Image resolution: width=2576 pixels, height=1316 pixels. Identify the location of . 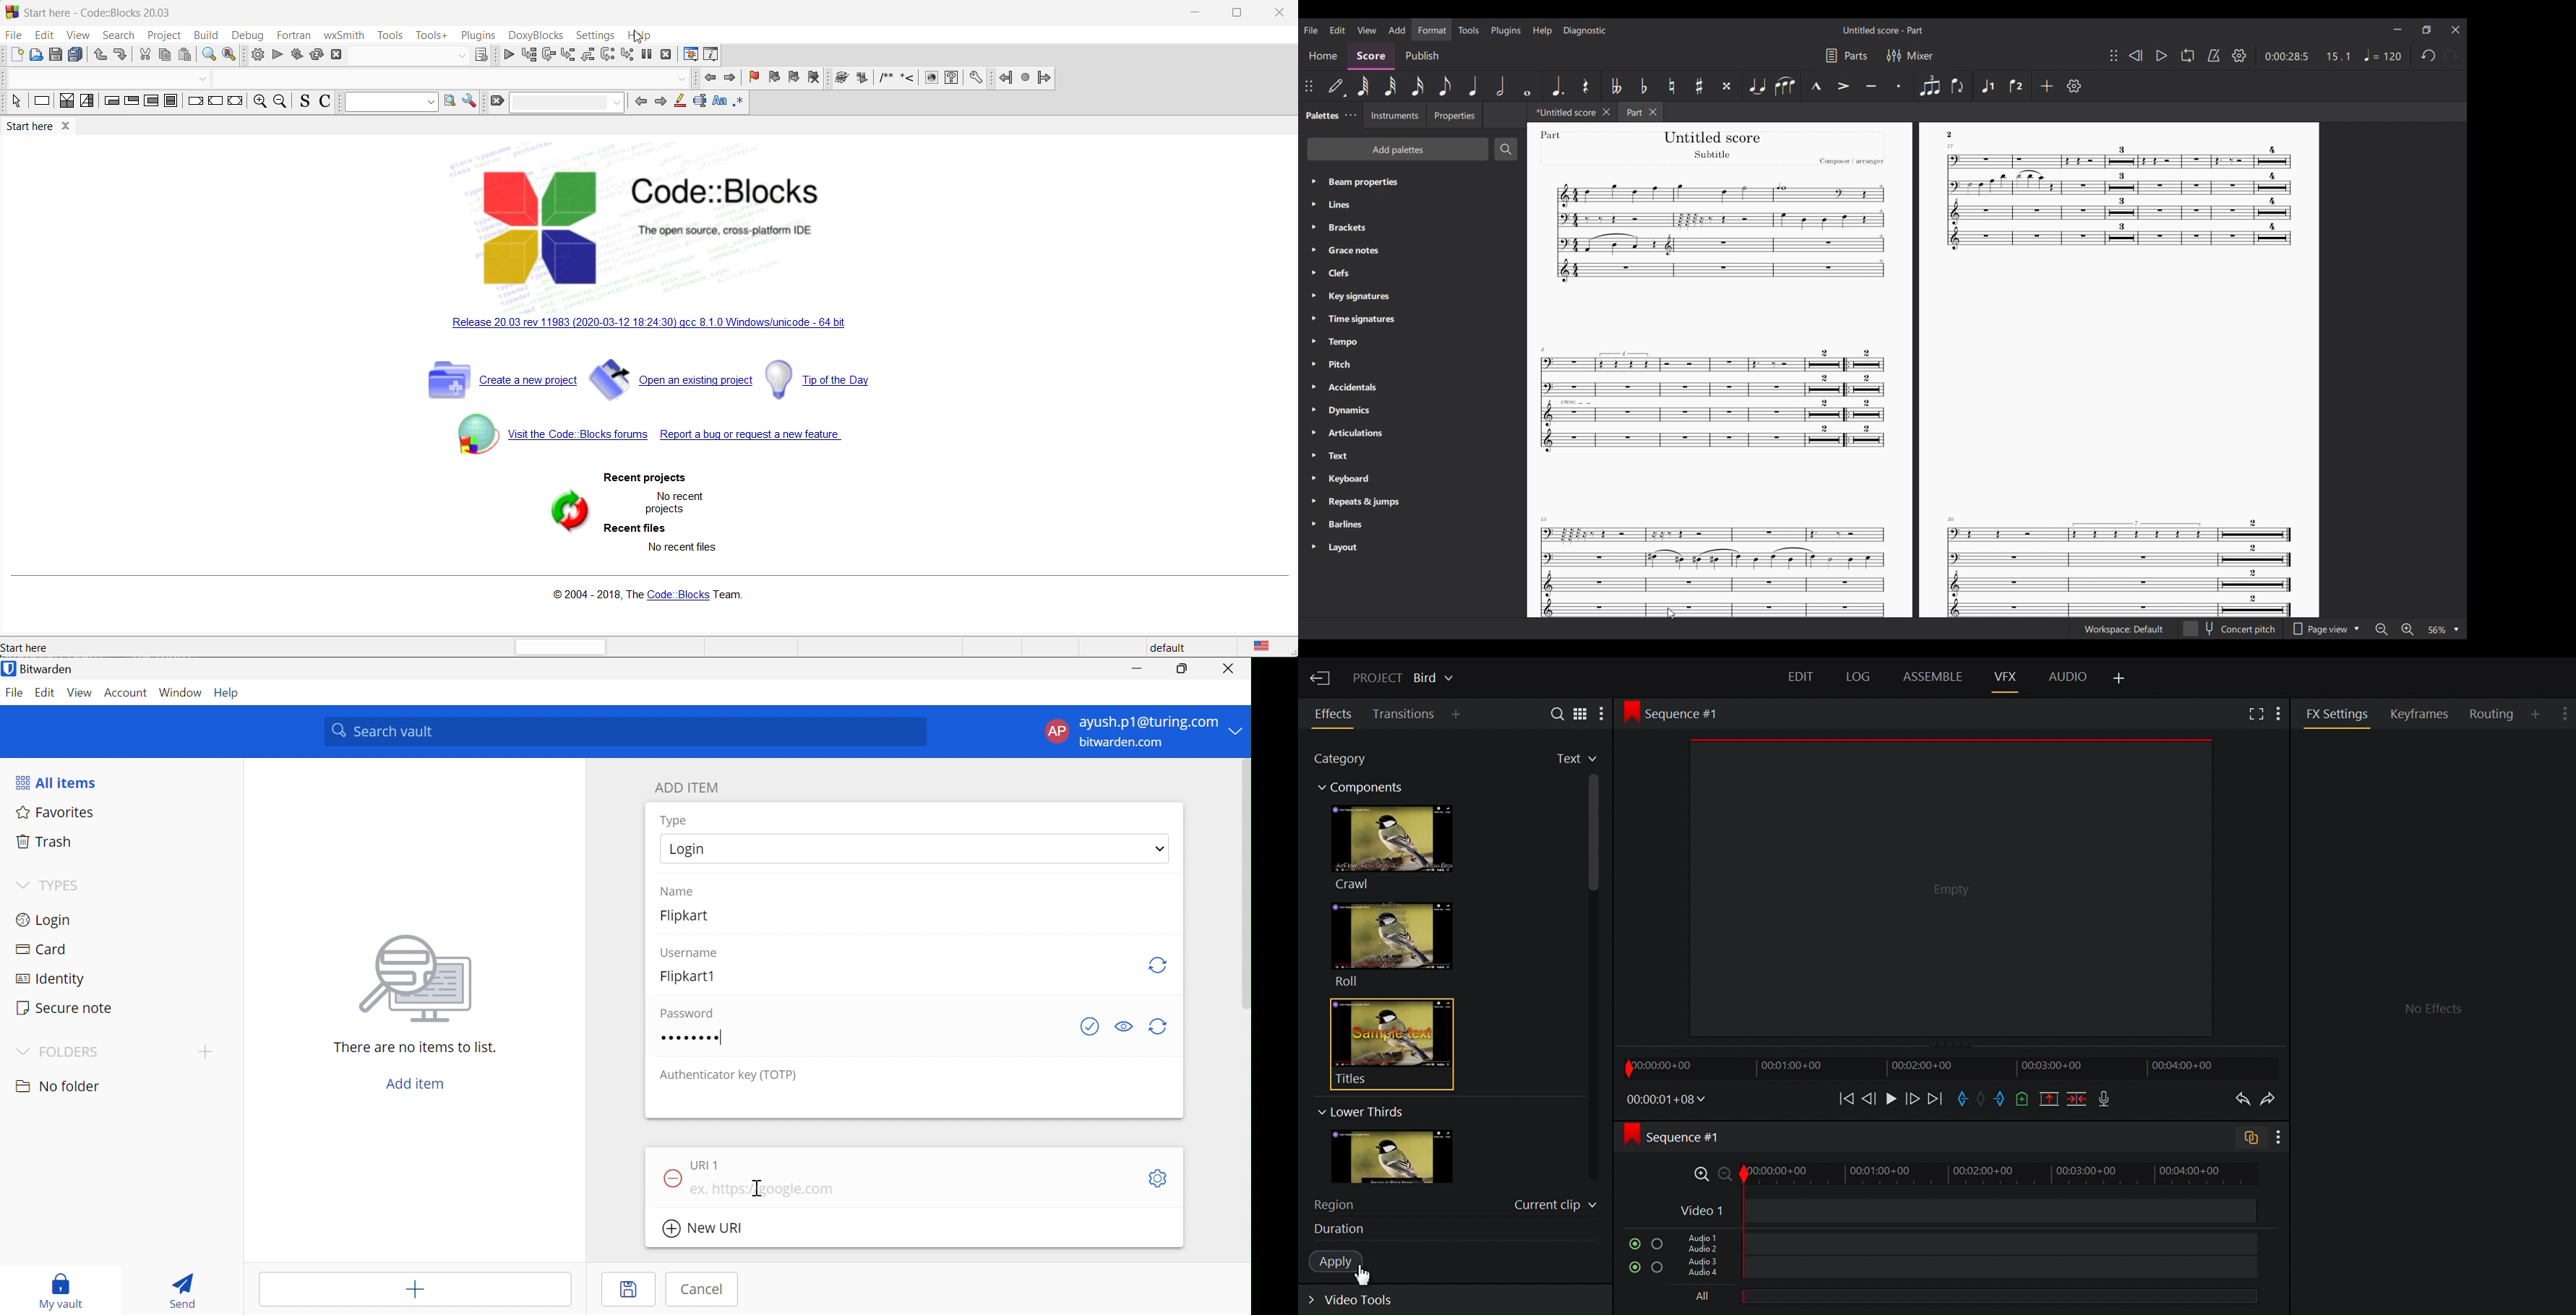
(1715, 156).